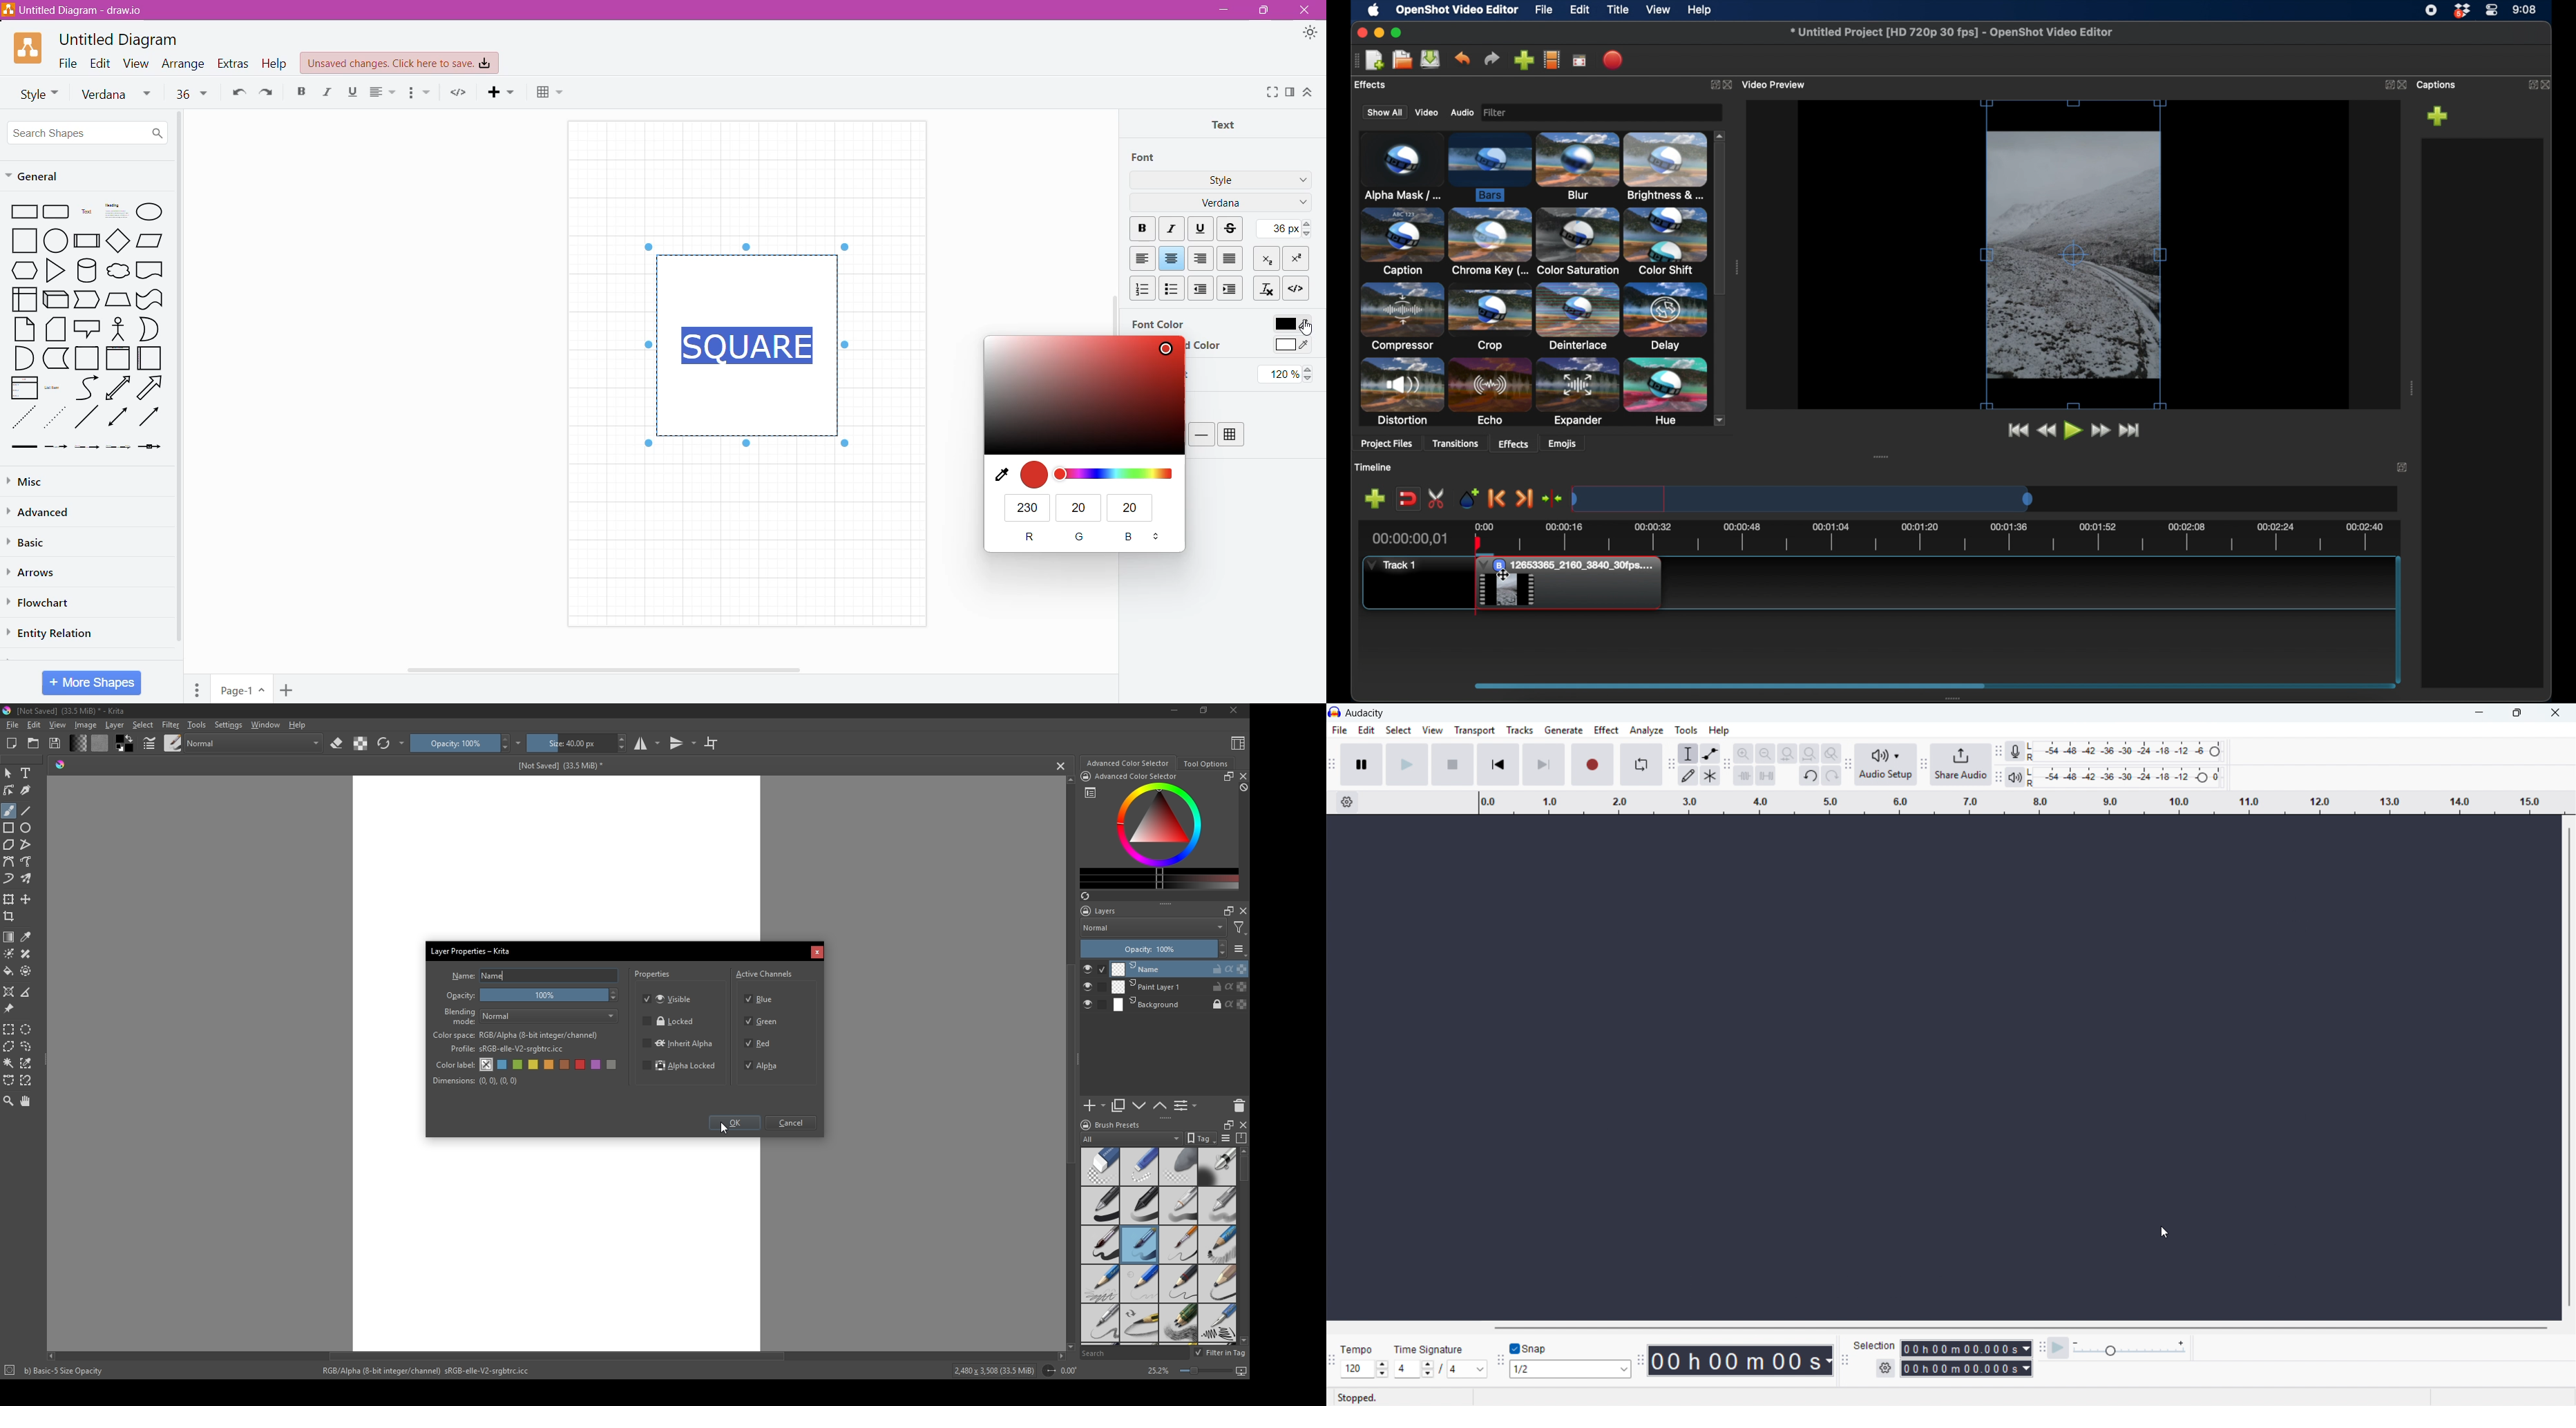 This screenshot has width=2576, height=1428. I want to click on pencil, so click(1218, 1284).